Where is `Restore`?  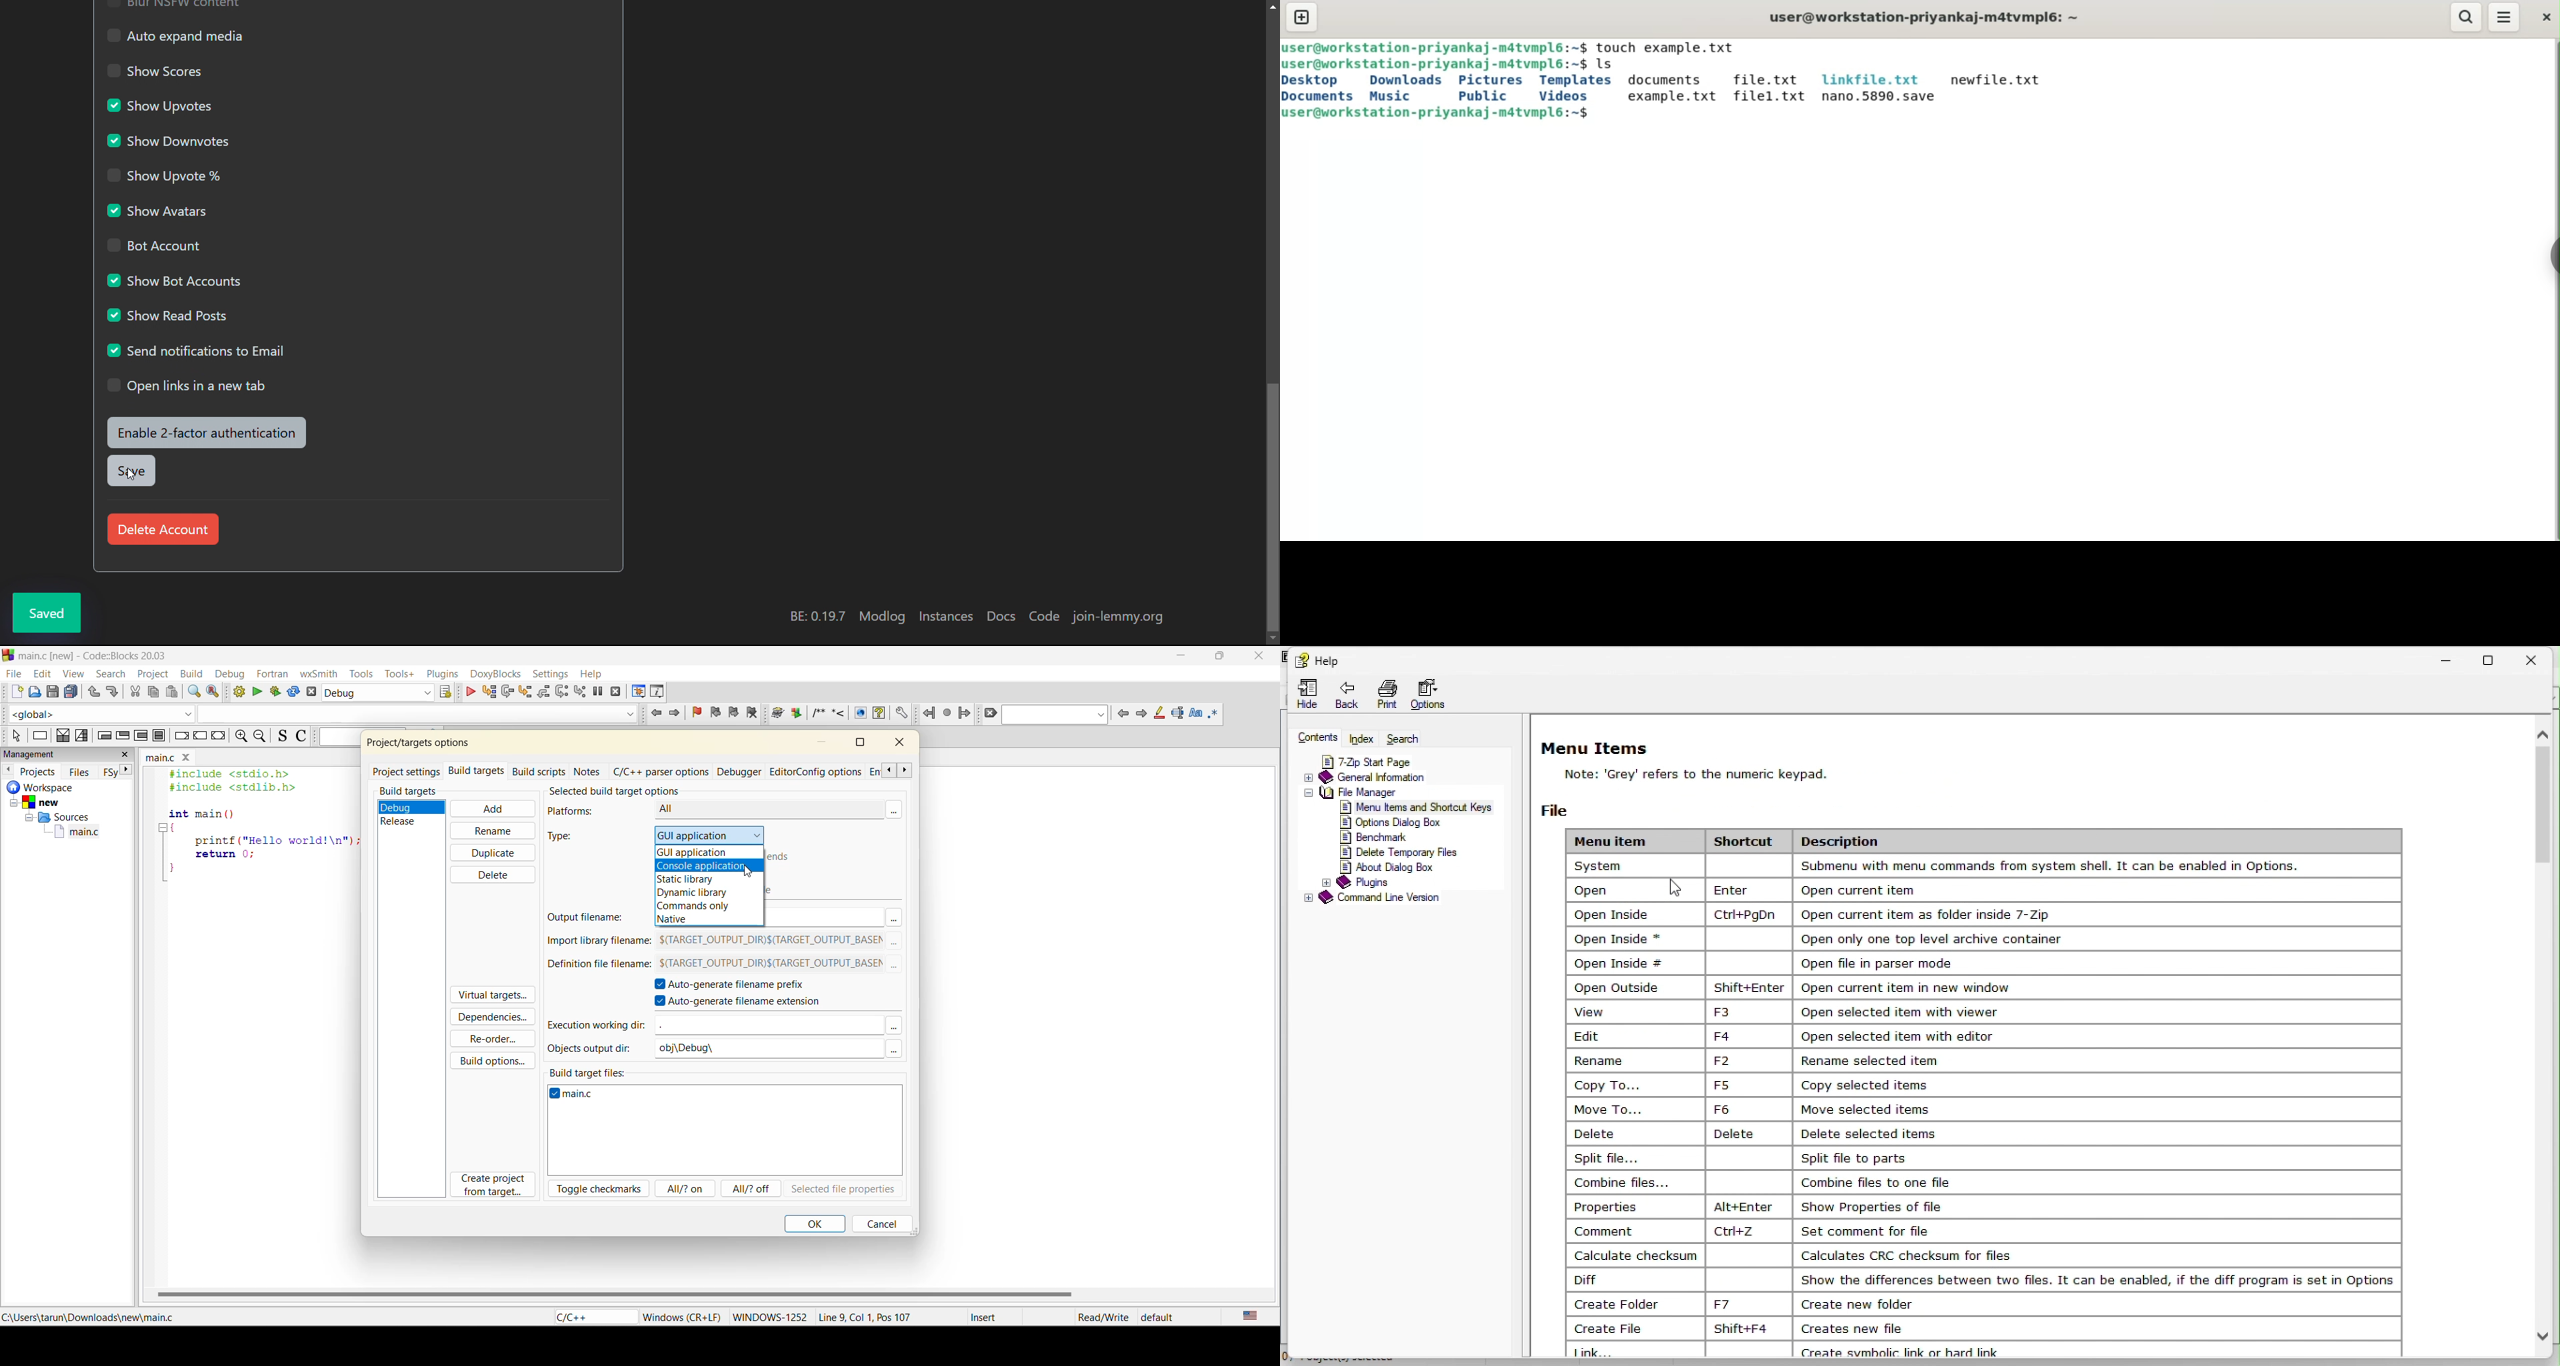
Restore is located at coordinates (2495, 658).